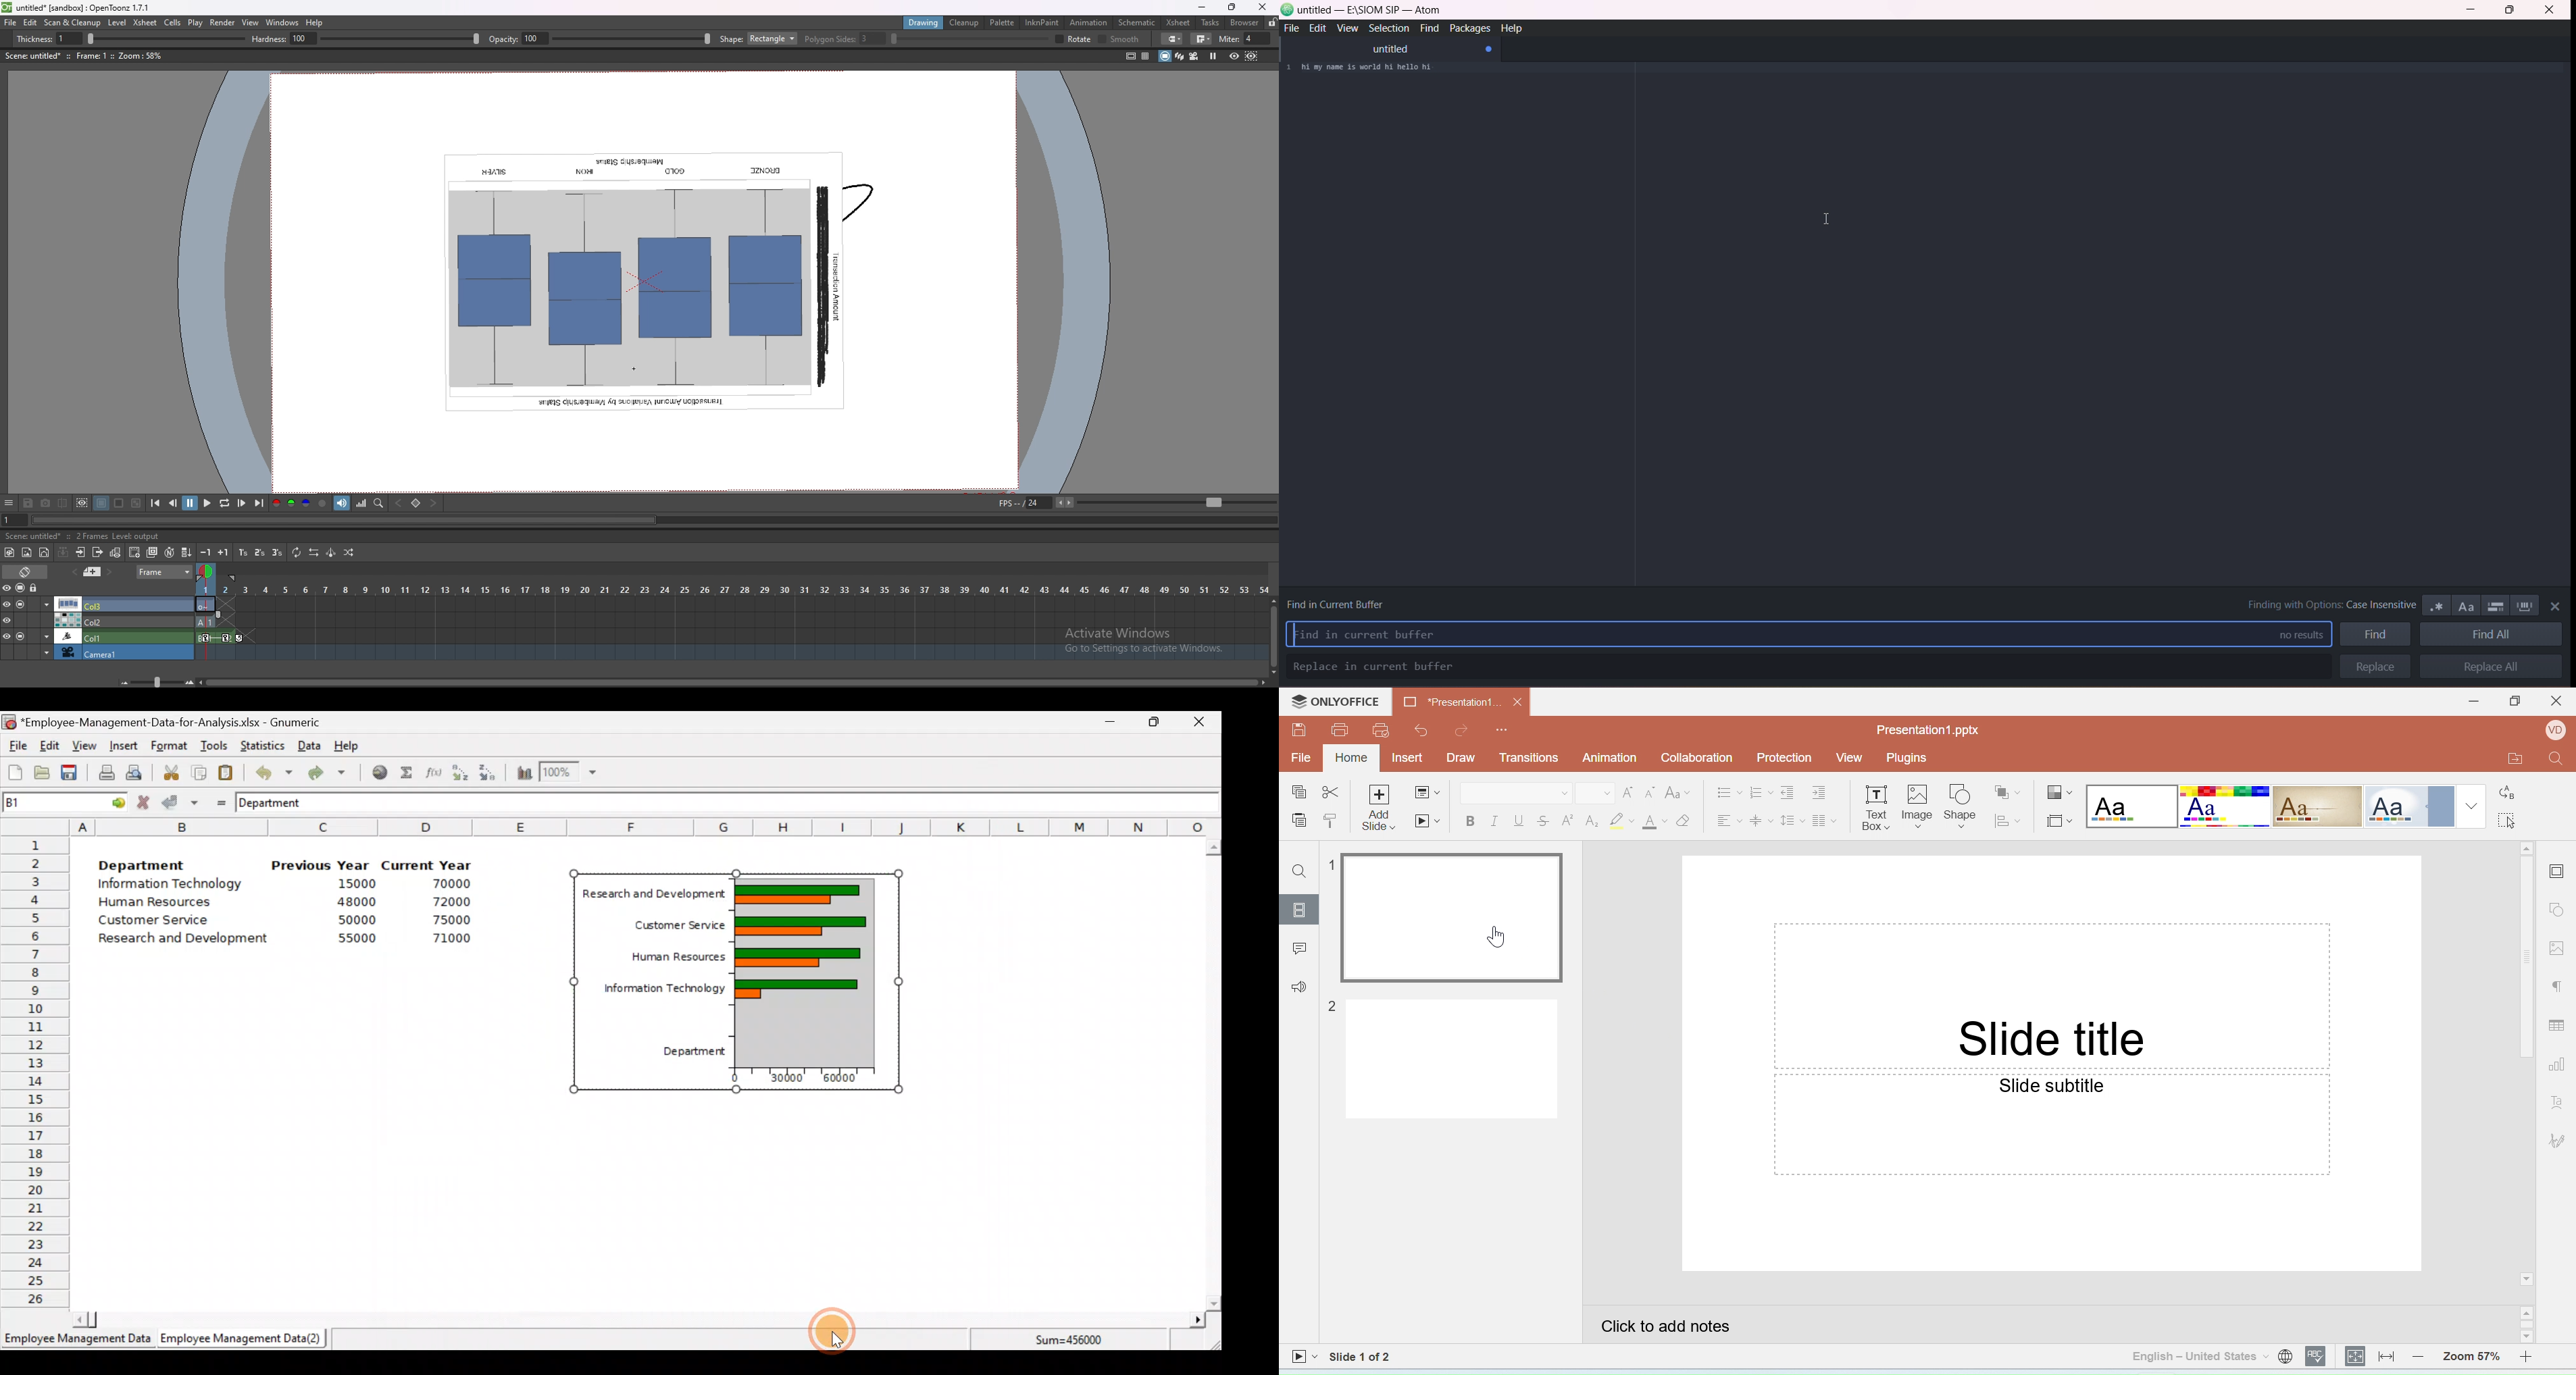  Describe the element at coordinates (1076, 1343) in the screenshot. I see `Sum=456000` at that location.